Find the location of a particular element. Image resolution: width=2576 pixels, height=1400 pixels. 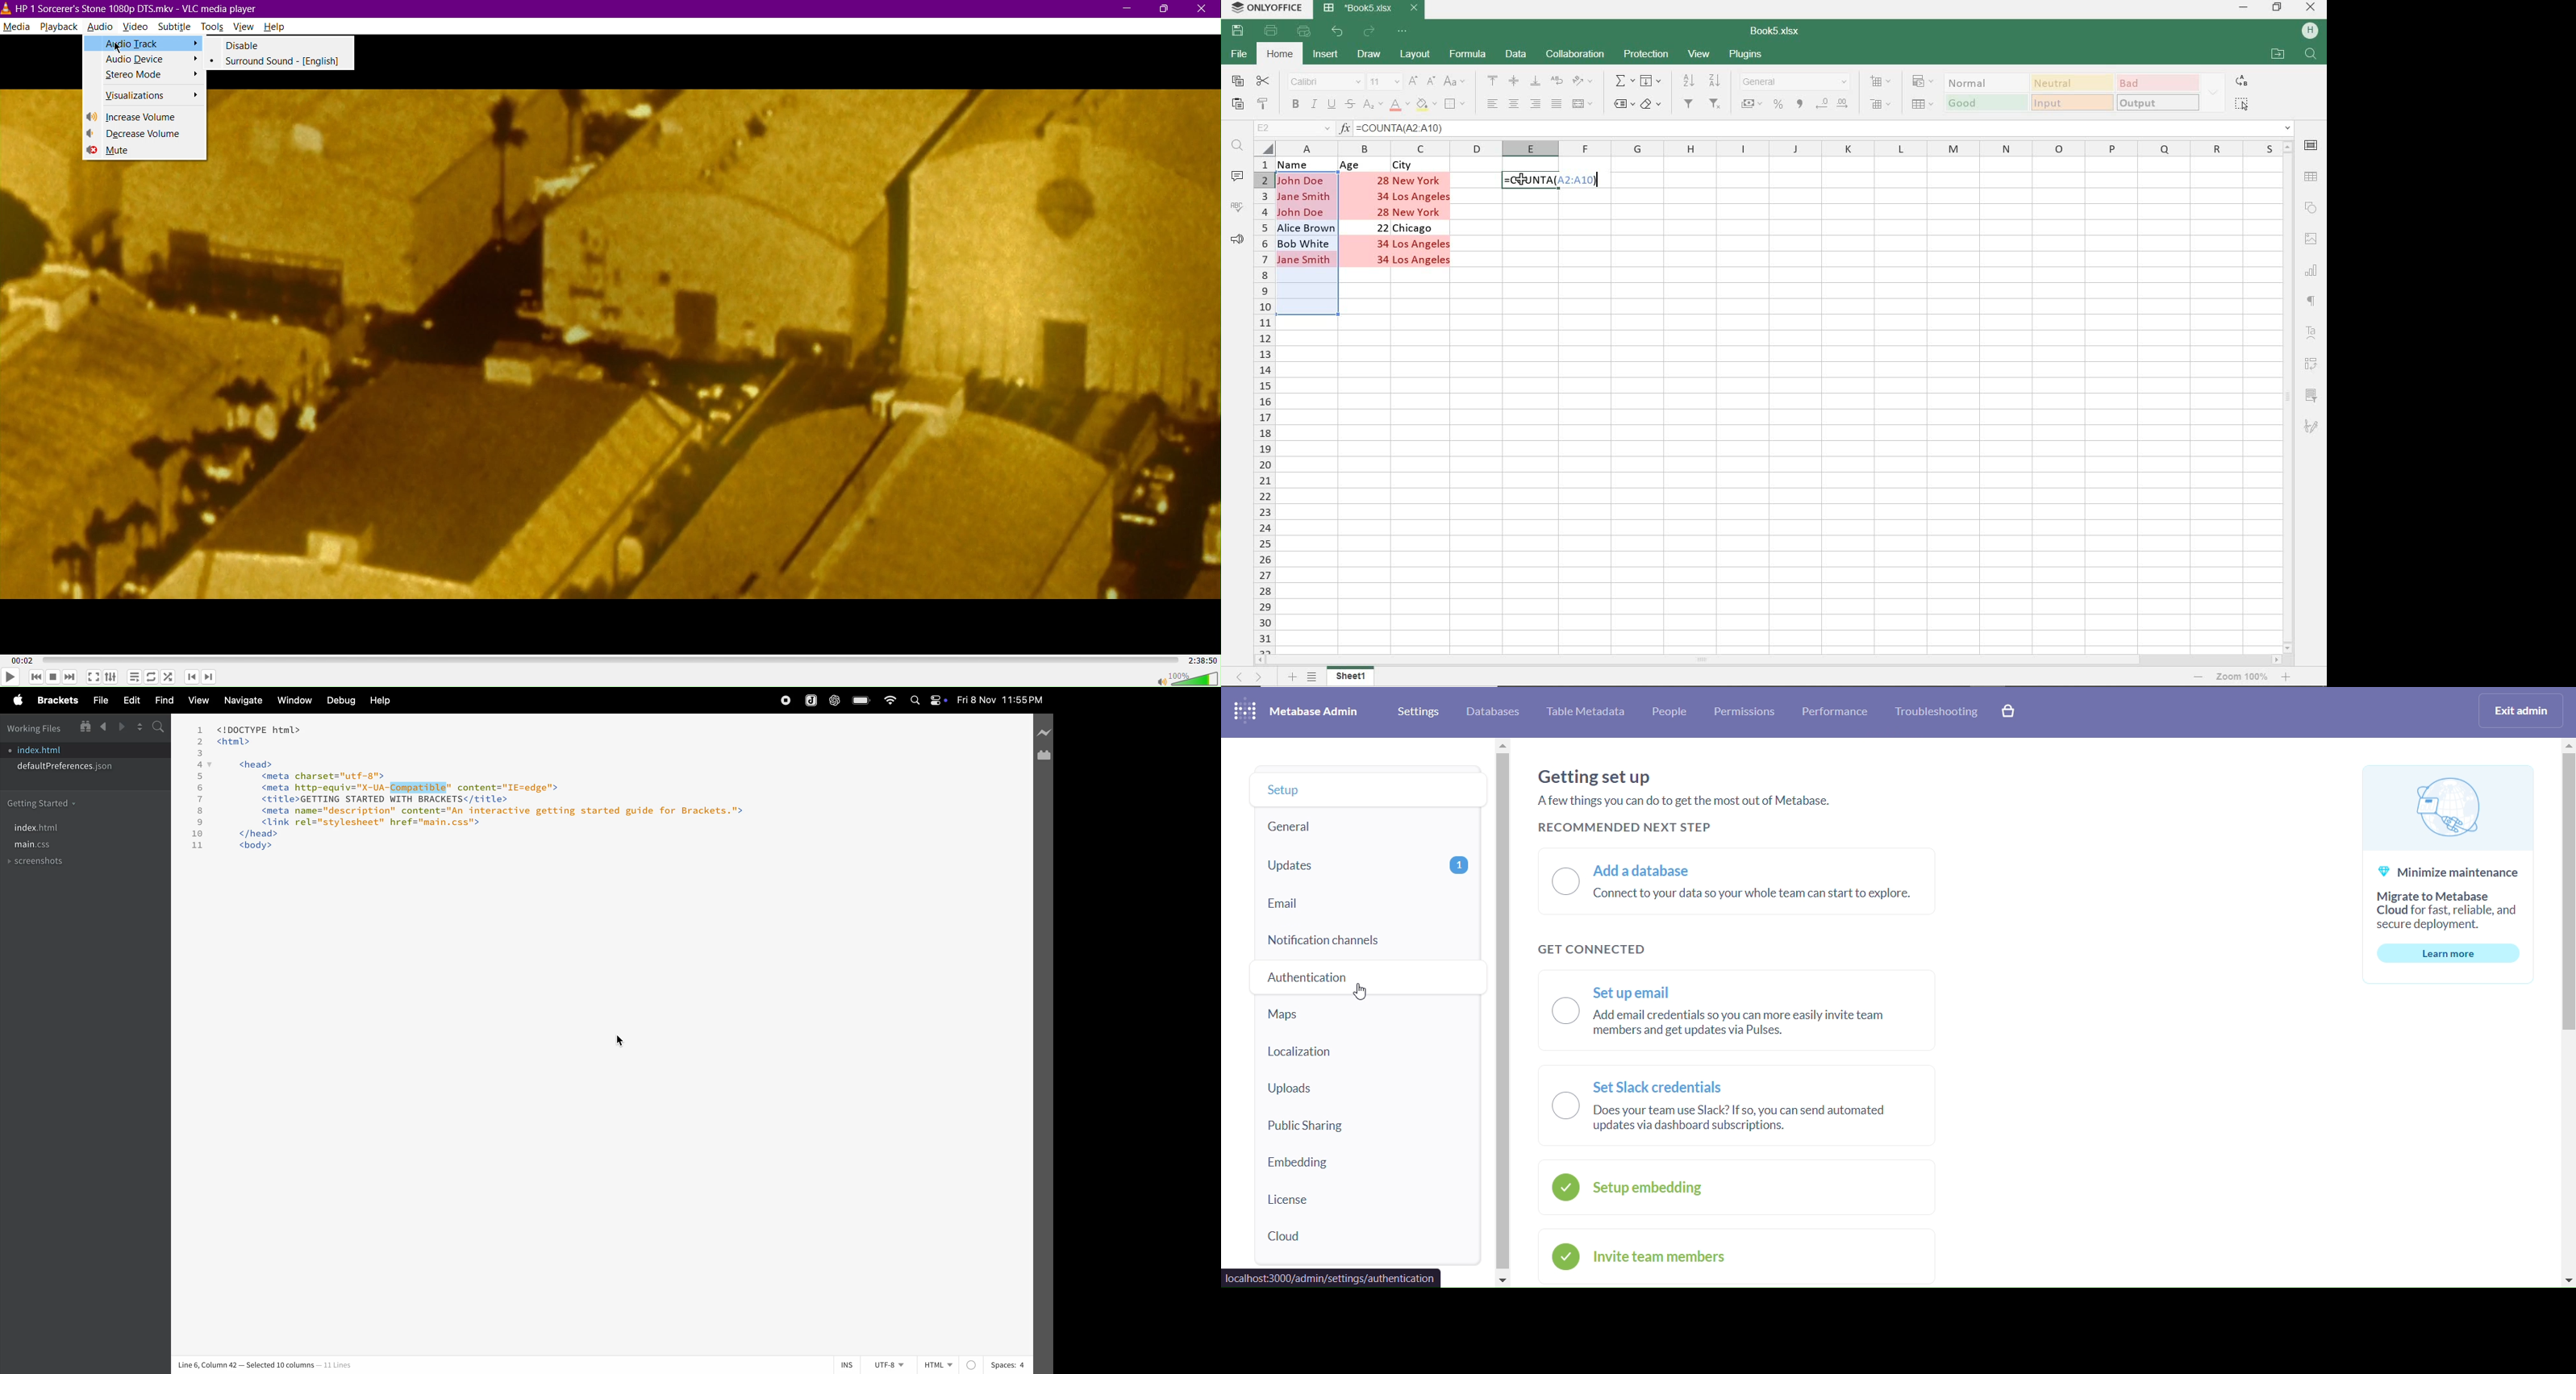

file is located at coordinates (99, 701).